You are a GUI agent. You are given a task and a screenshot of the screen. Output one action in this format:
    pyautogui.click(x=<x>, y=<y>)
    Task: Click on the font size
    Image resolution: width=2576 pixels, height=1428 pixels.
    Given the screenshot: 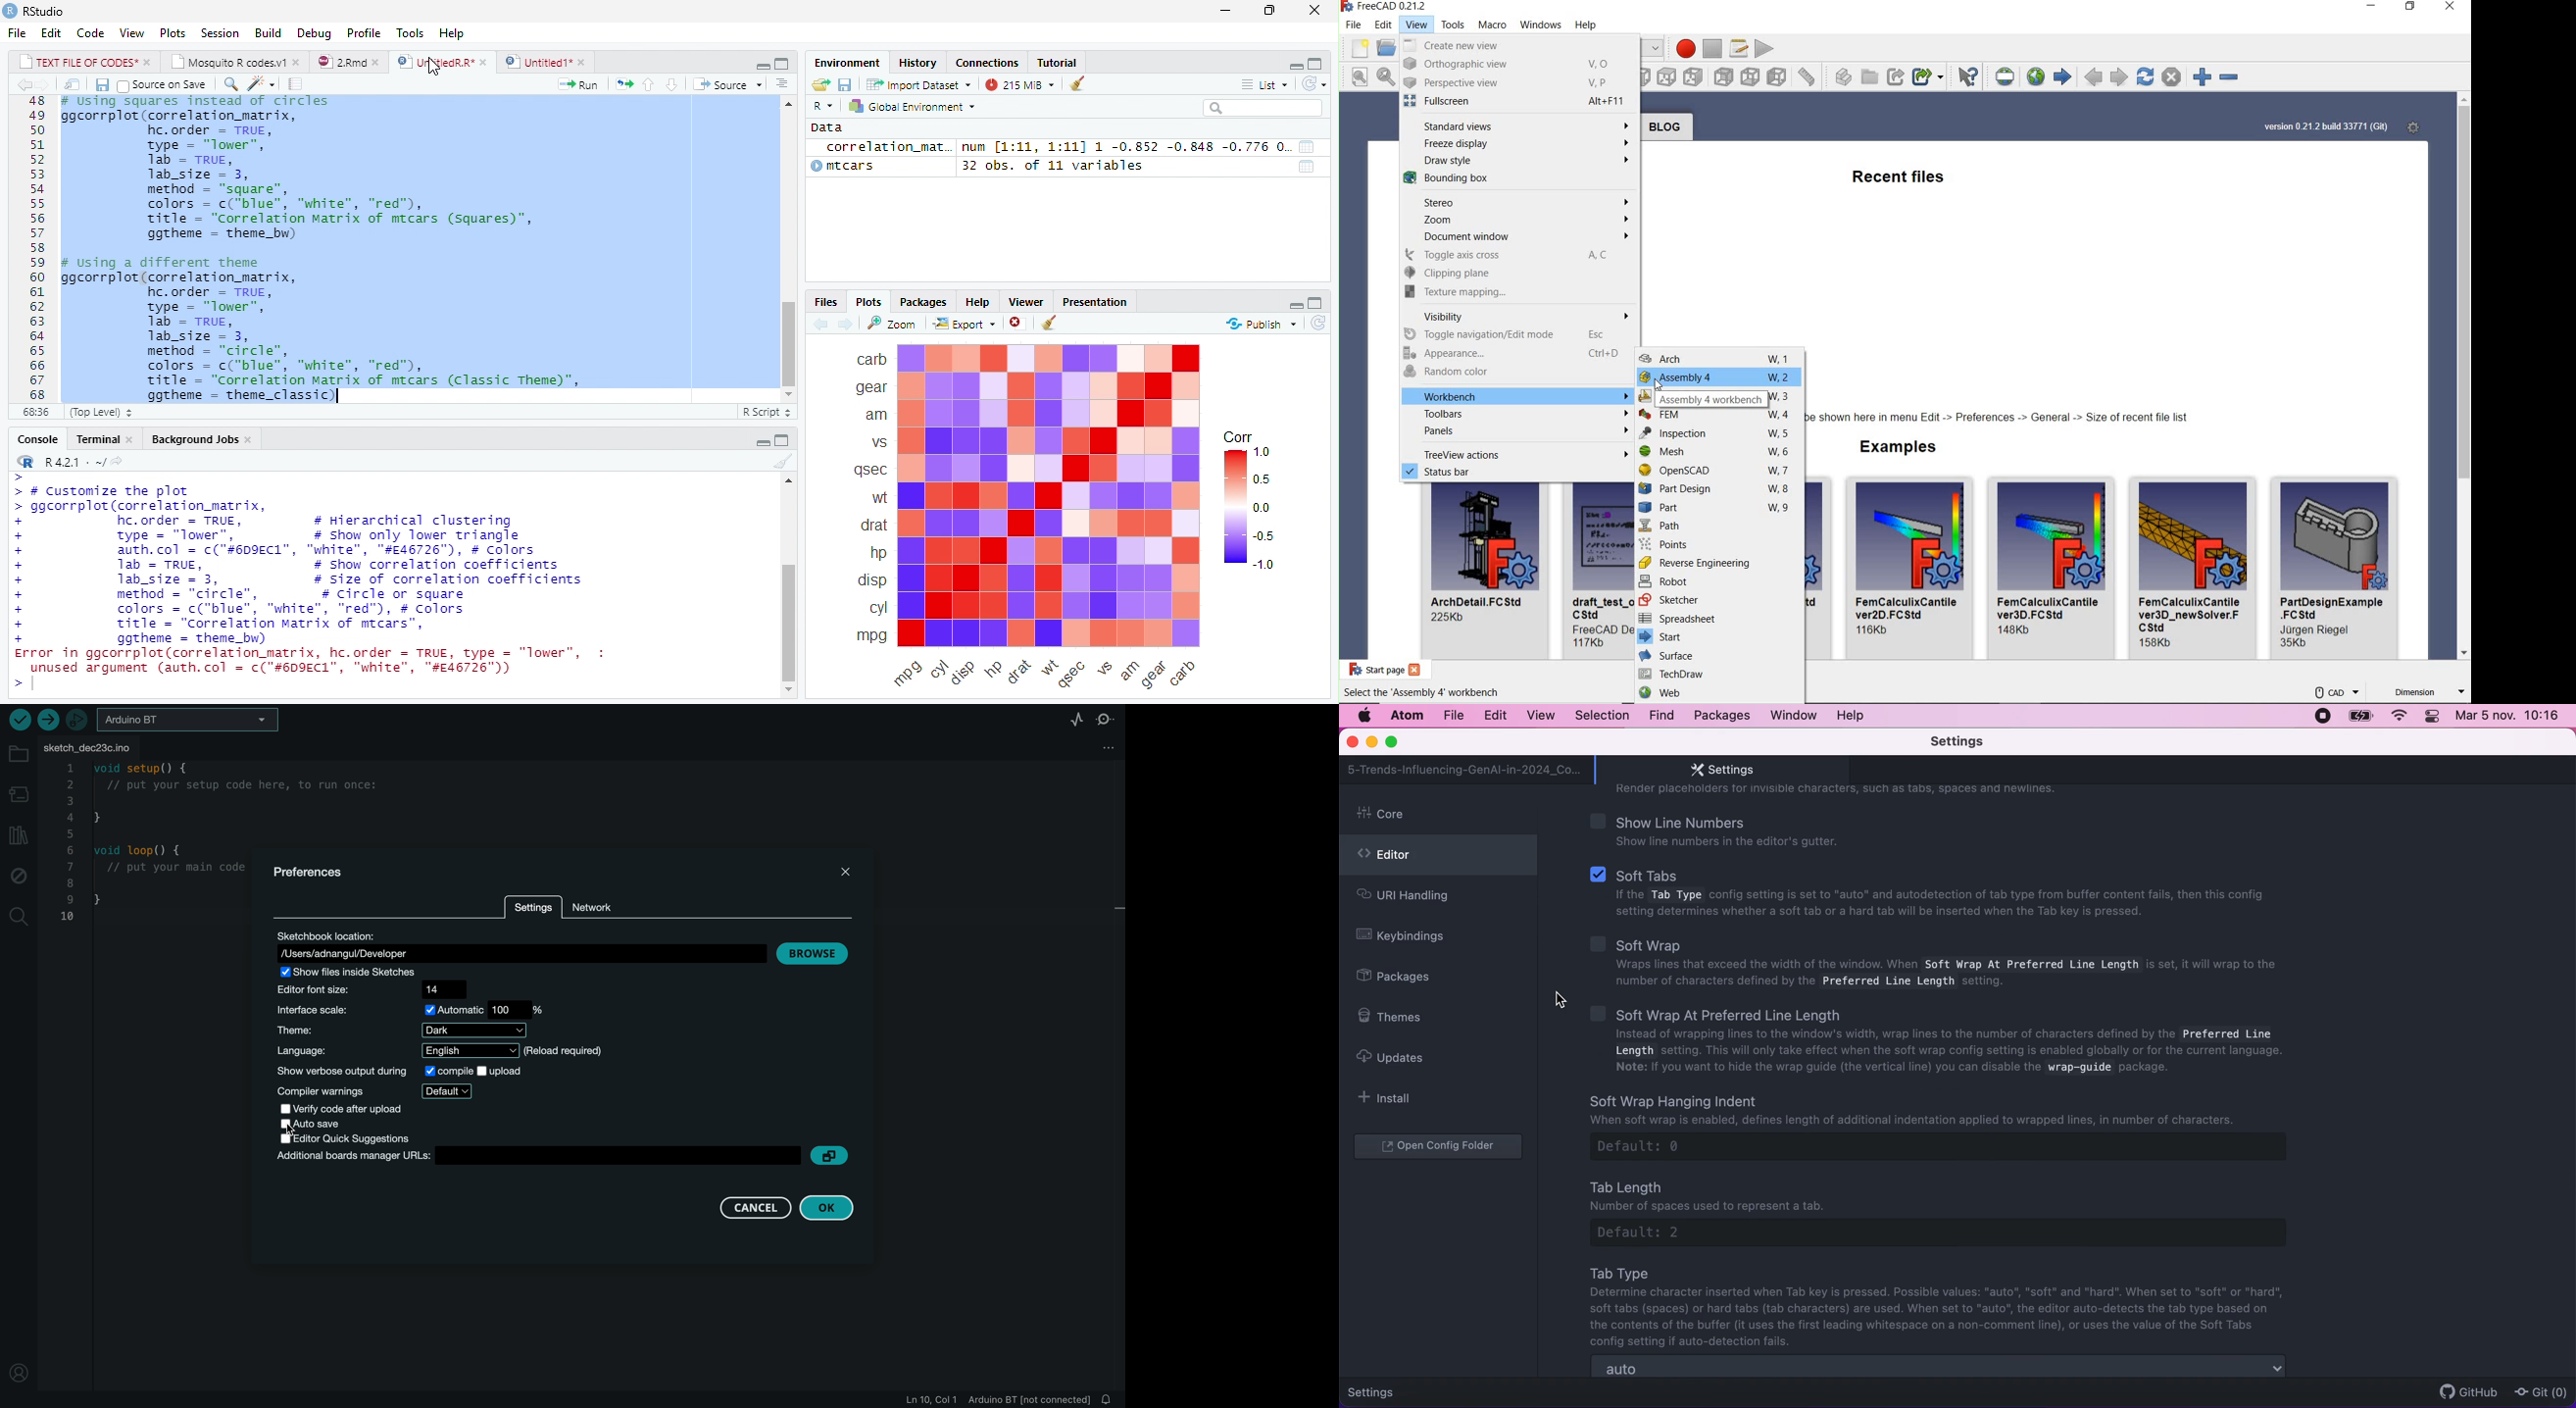 What is the action you would take?
    pyautogui.click(x=382, y=989)
    